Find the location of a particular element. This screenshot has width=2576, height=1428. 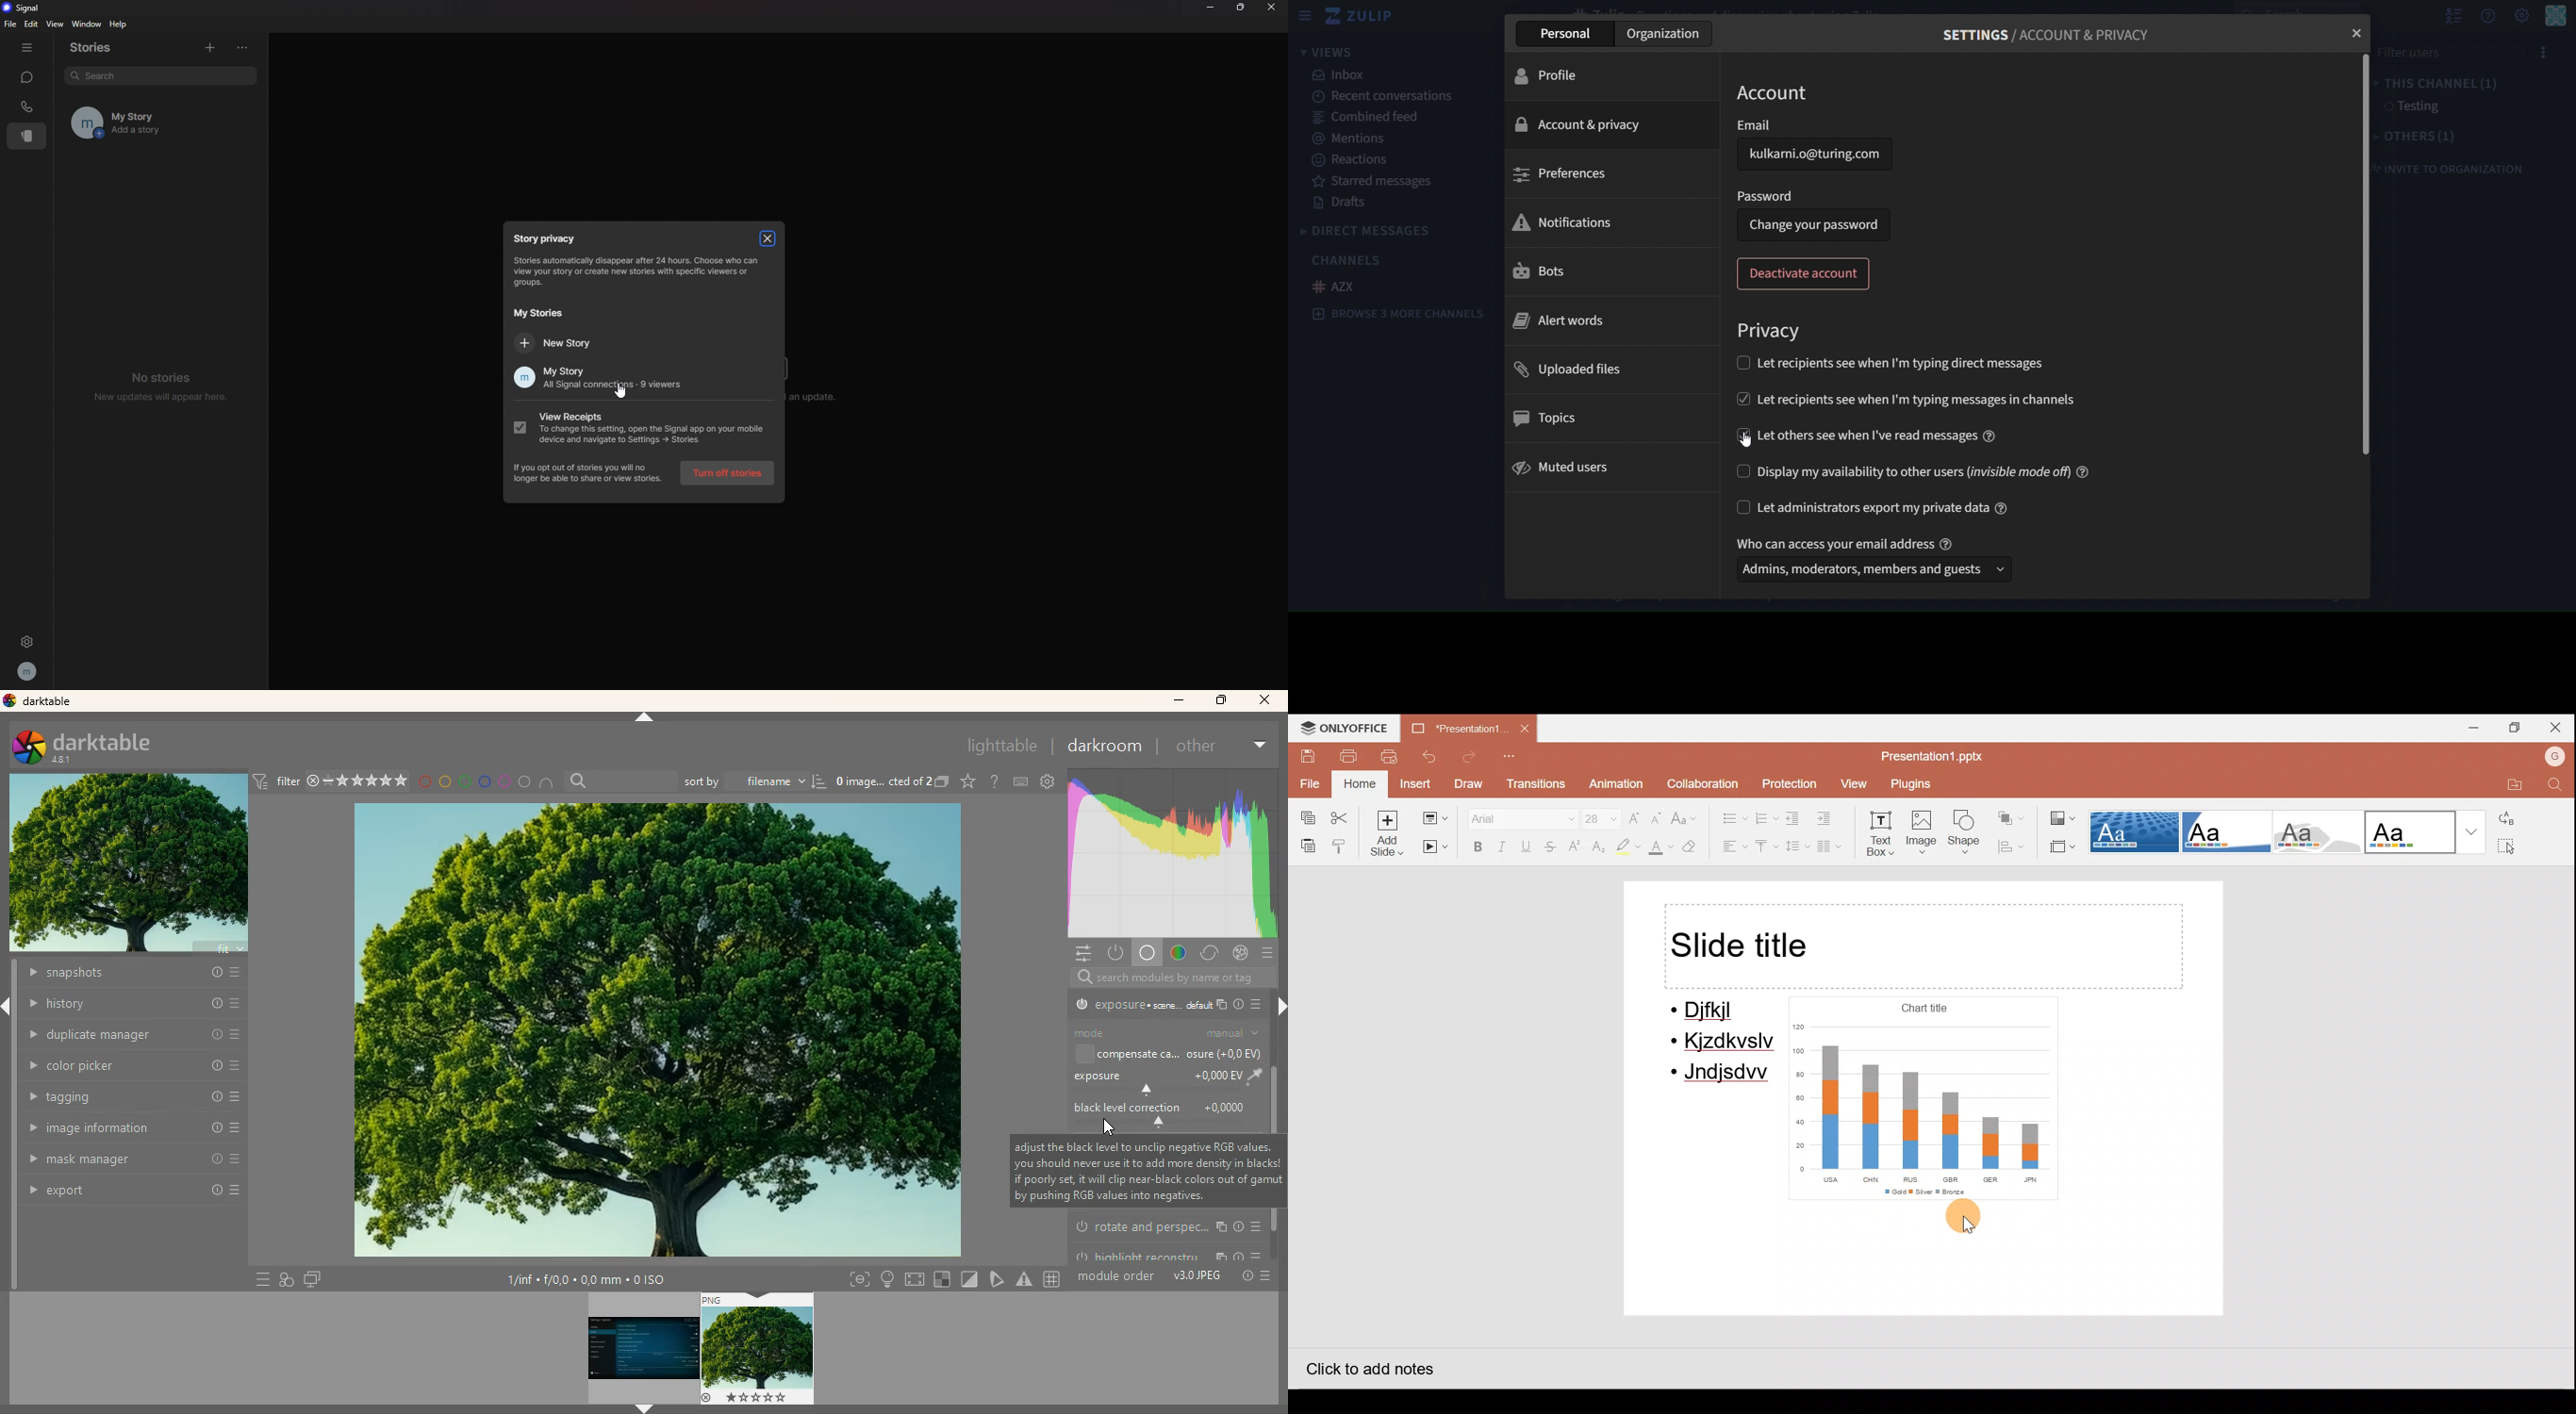

Paste is located at coordinates (1305, 845).